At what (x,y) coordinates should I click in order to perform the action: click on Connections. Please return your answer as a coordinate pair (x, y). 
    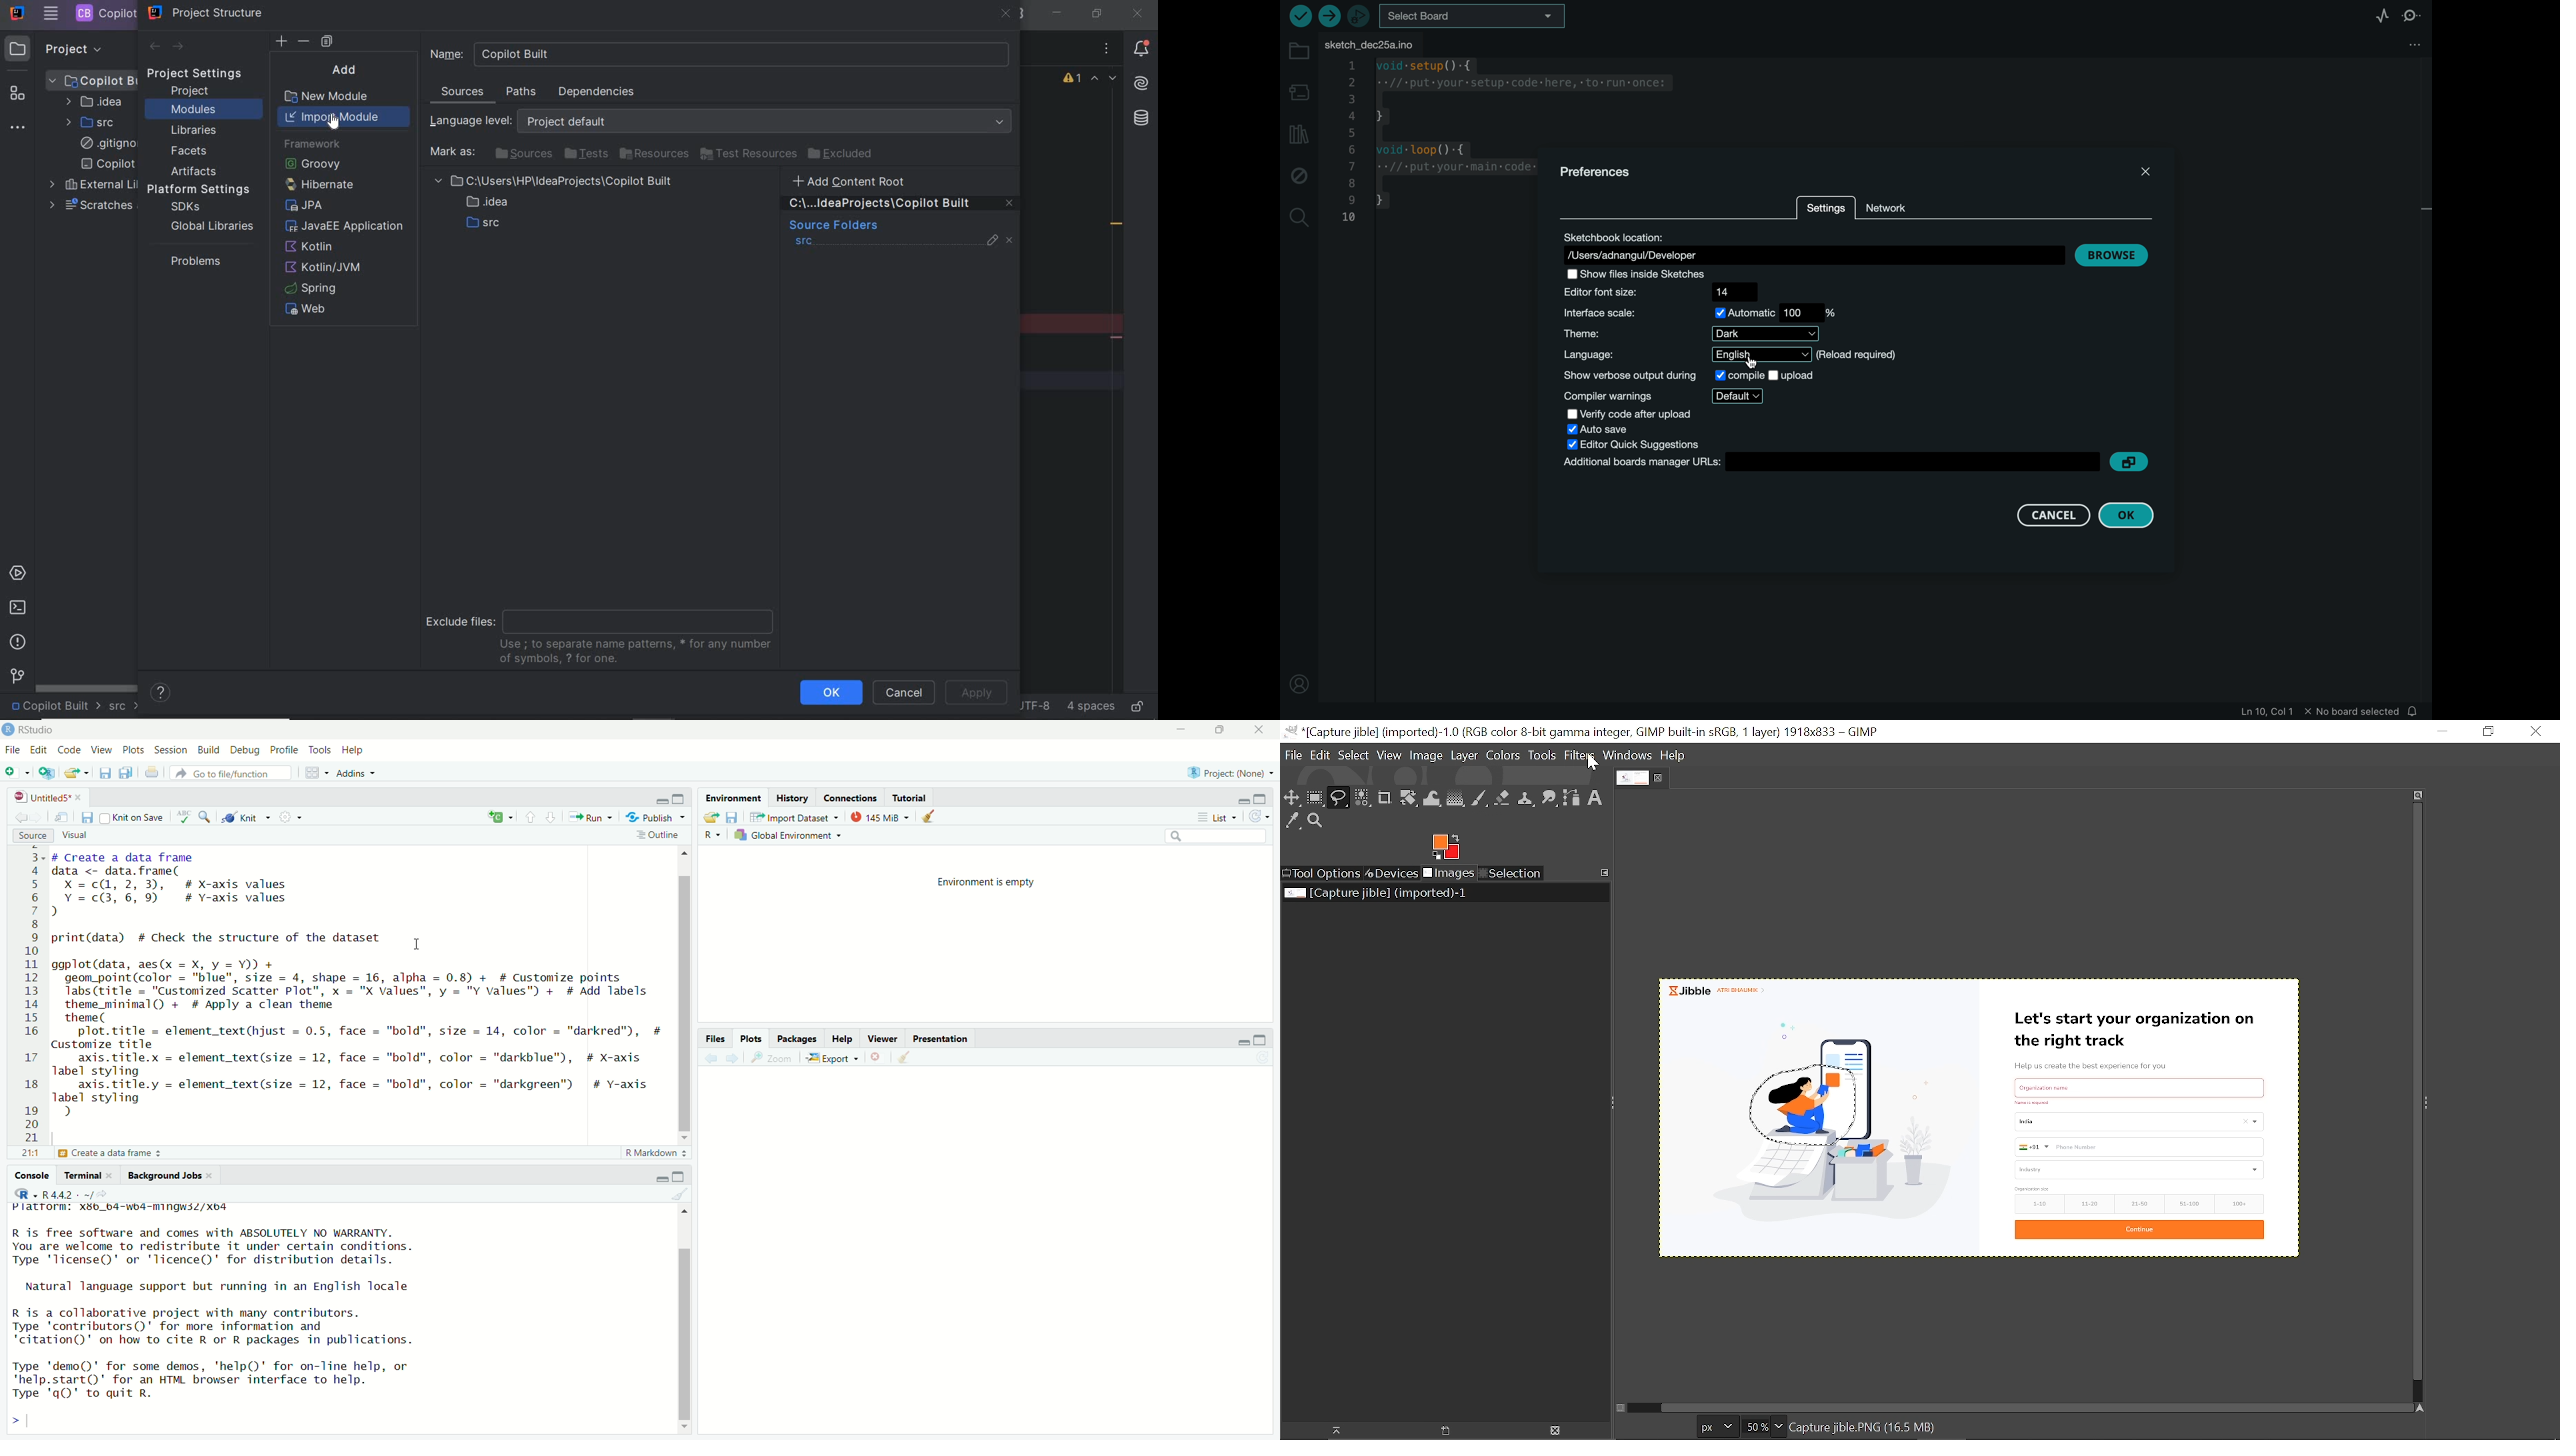
    Looking at the image, I should click on (851, 799).